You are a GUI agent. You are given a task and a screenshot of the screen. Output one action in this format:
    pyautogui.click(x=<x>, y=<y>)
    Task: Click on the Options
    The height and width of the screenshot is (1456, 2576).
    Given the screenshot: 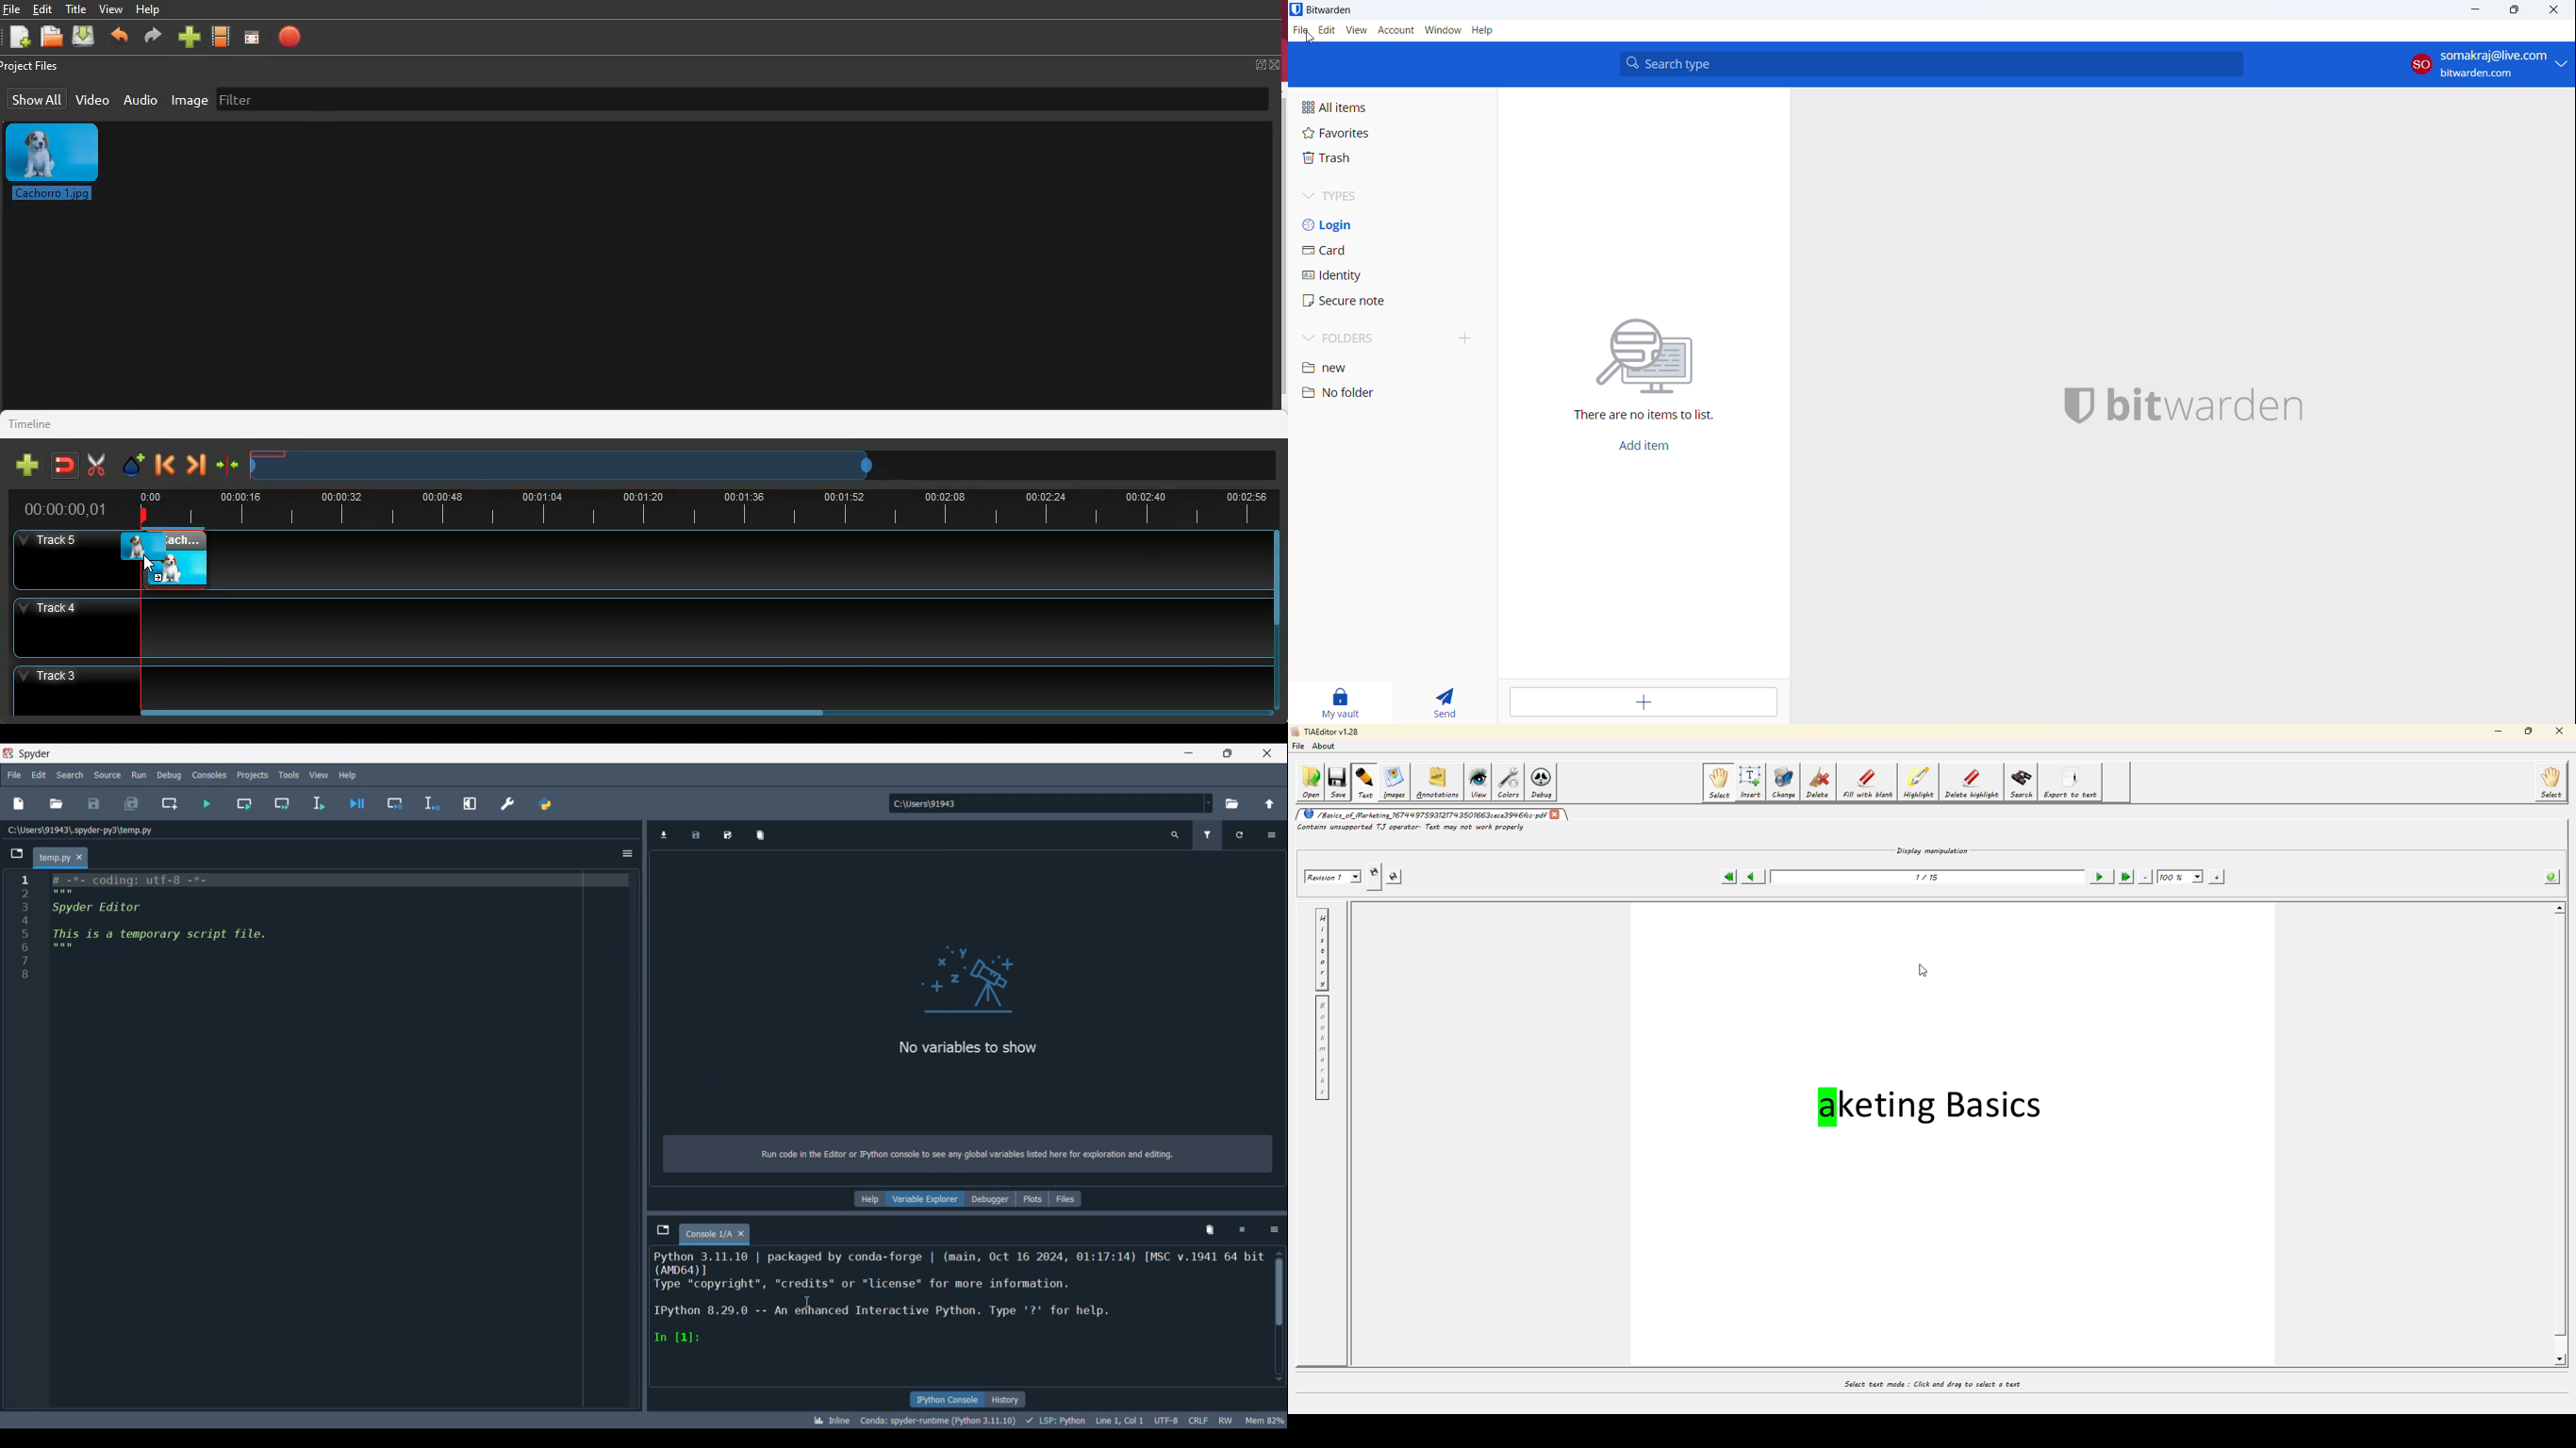 What is the action you would take?
    pyautogui.click(x=628, y=853)
    